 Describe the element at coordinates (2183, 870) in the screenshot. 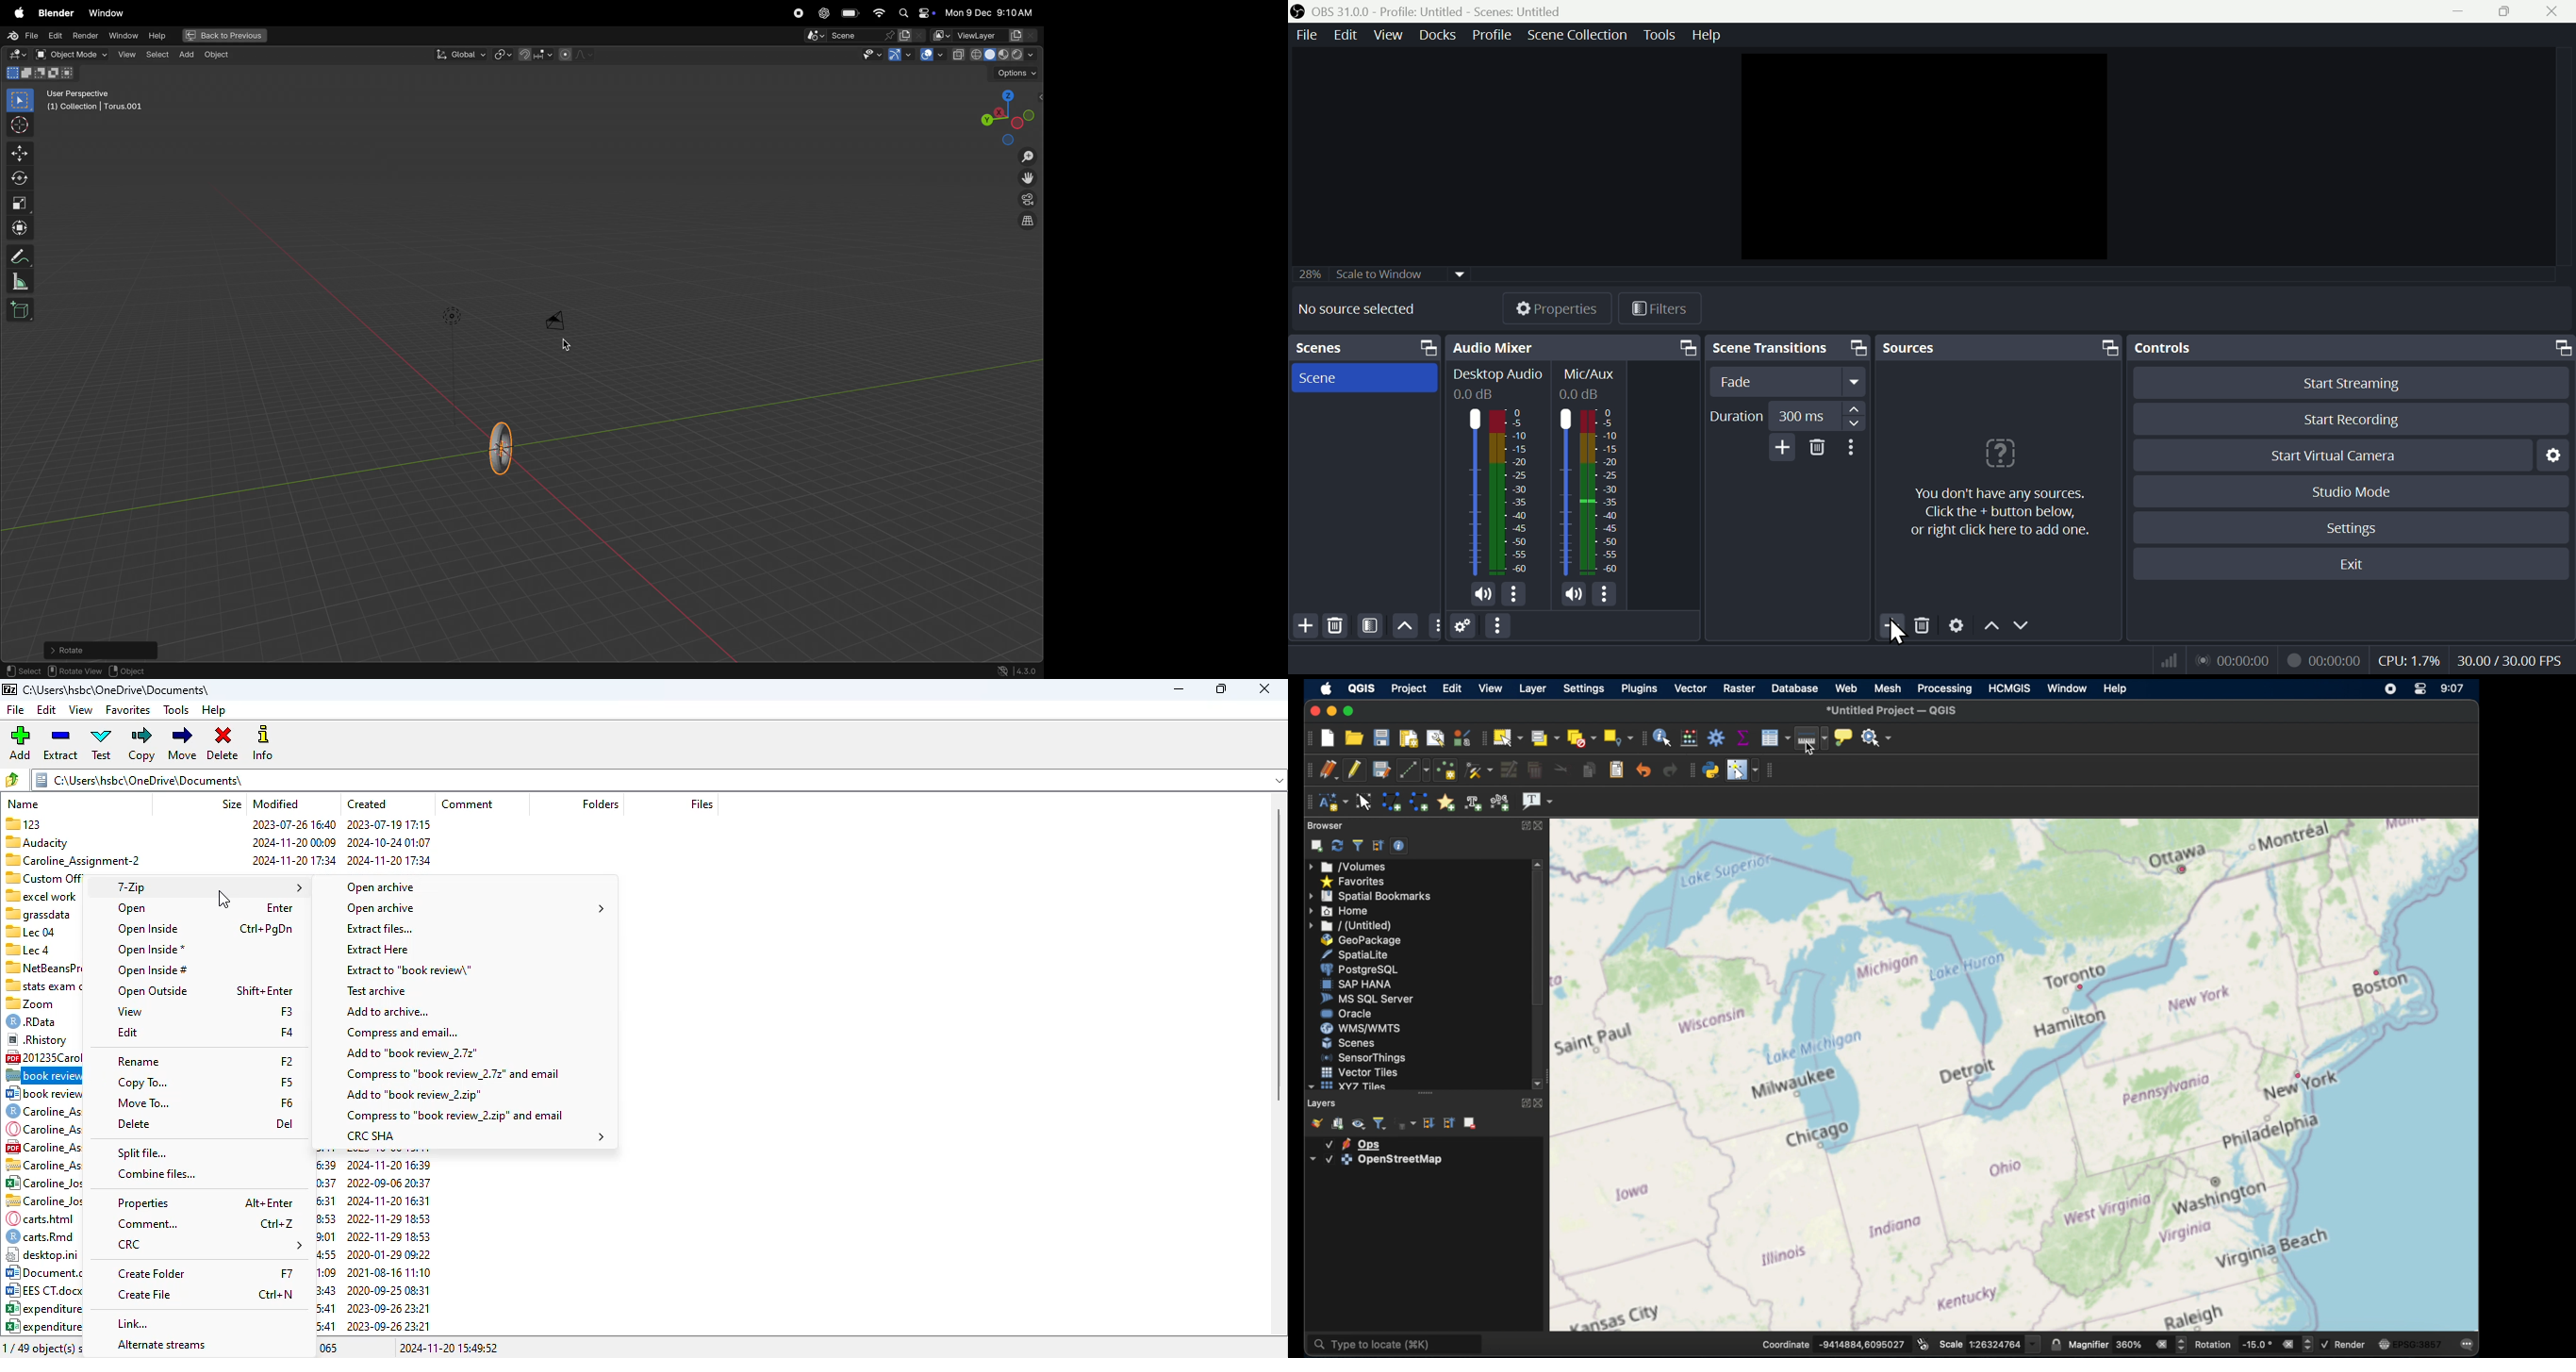

I see `point feature` at that location.